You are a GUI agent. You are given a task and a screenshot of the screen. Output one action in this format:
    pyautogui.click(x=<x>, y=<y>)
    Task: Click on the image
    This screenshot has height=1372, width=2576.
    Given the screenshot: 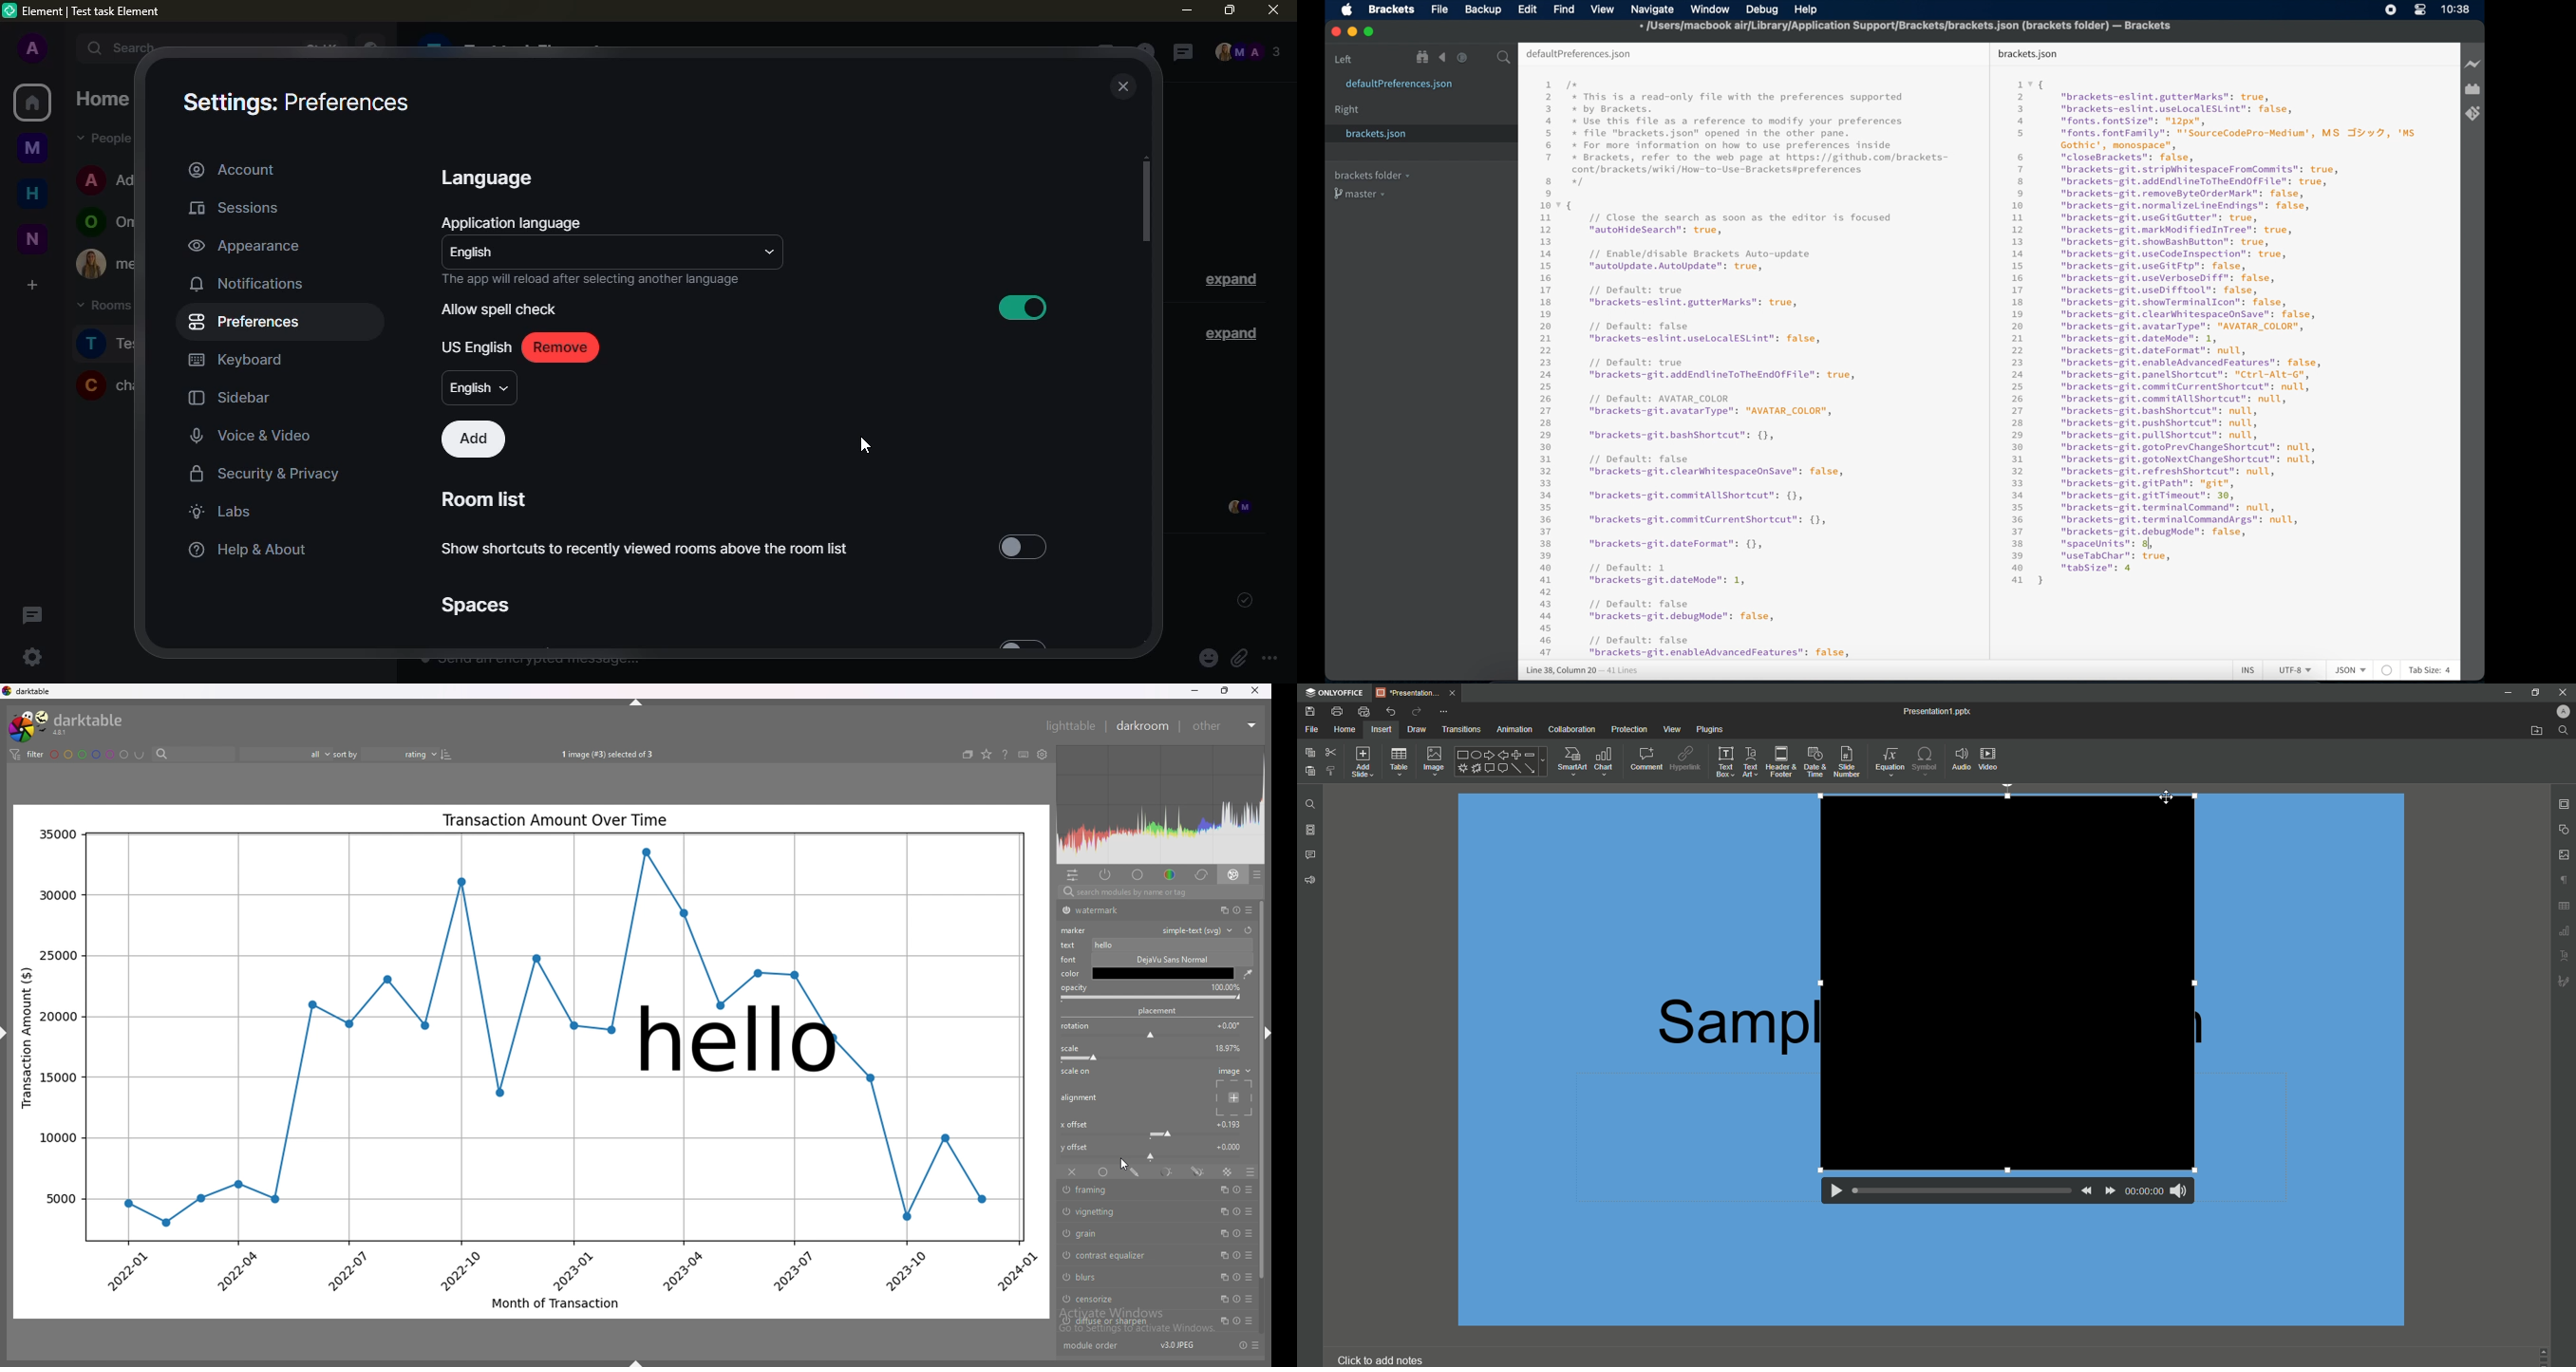 What is the action you would take?
    pyautogui.click(x=1235, y=1071)
    